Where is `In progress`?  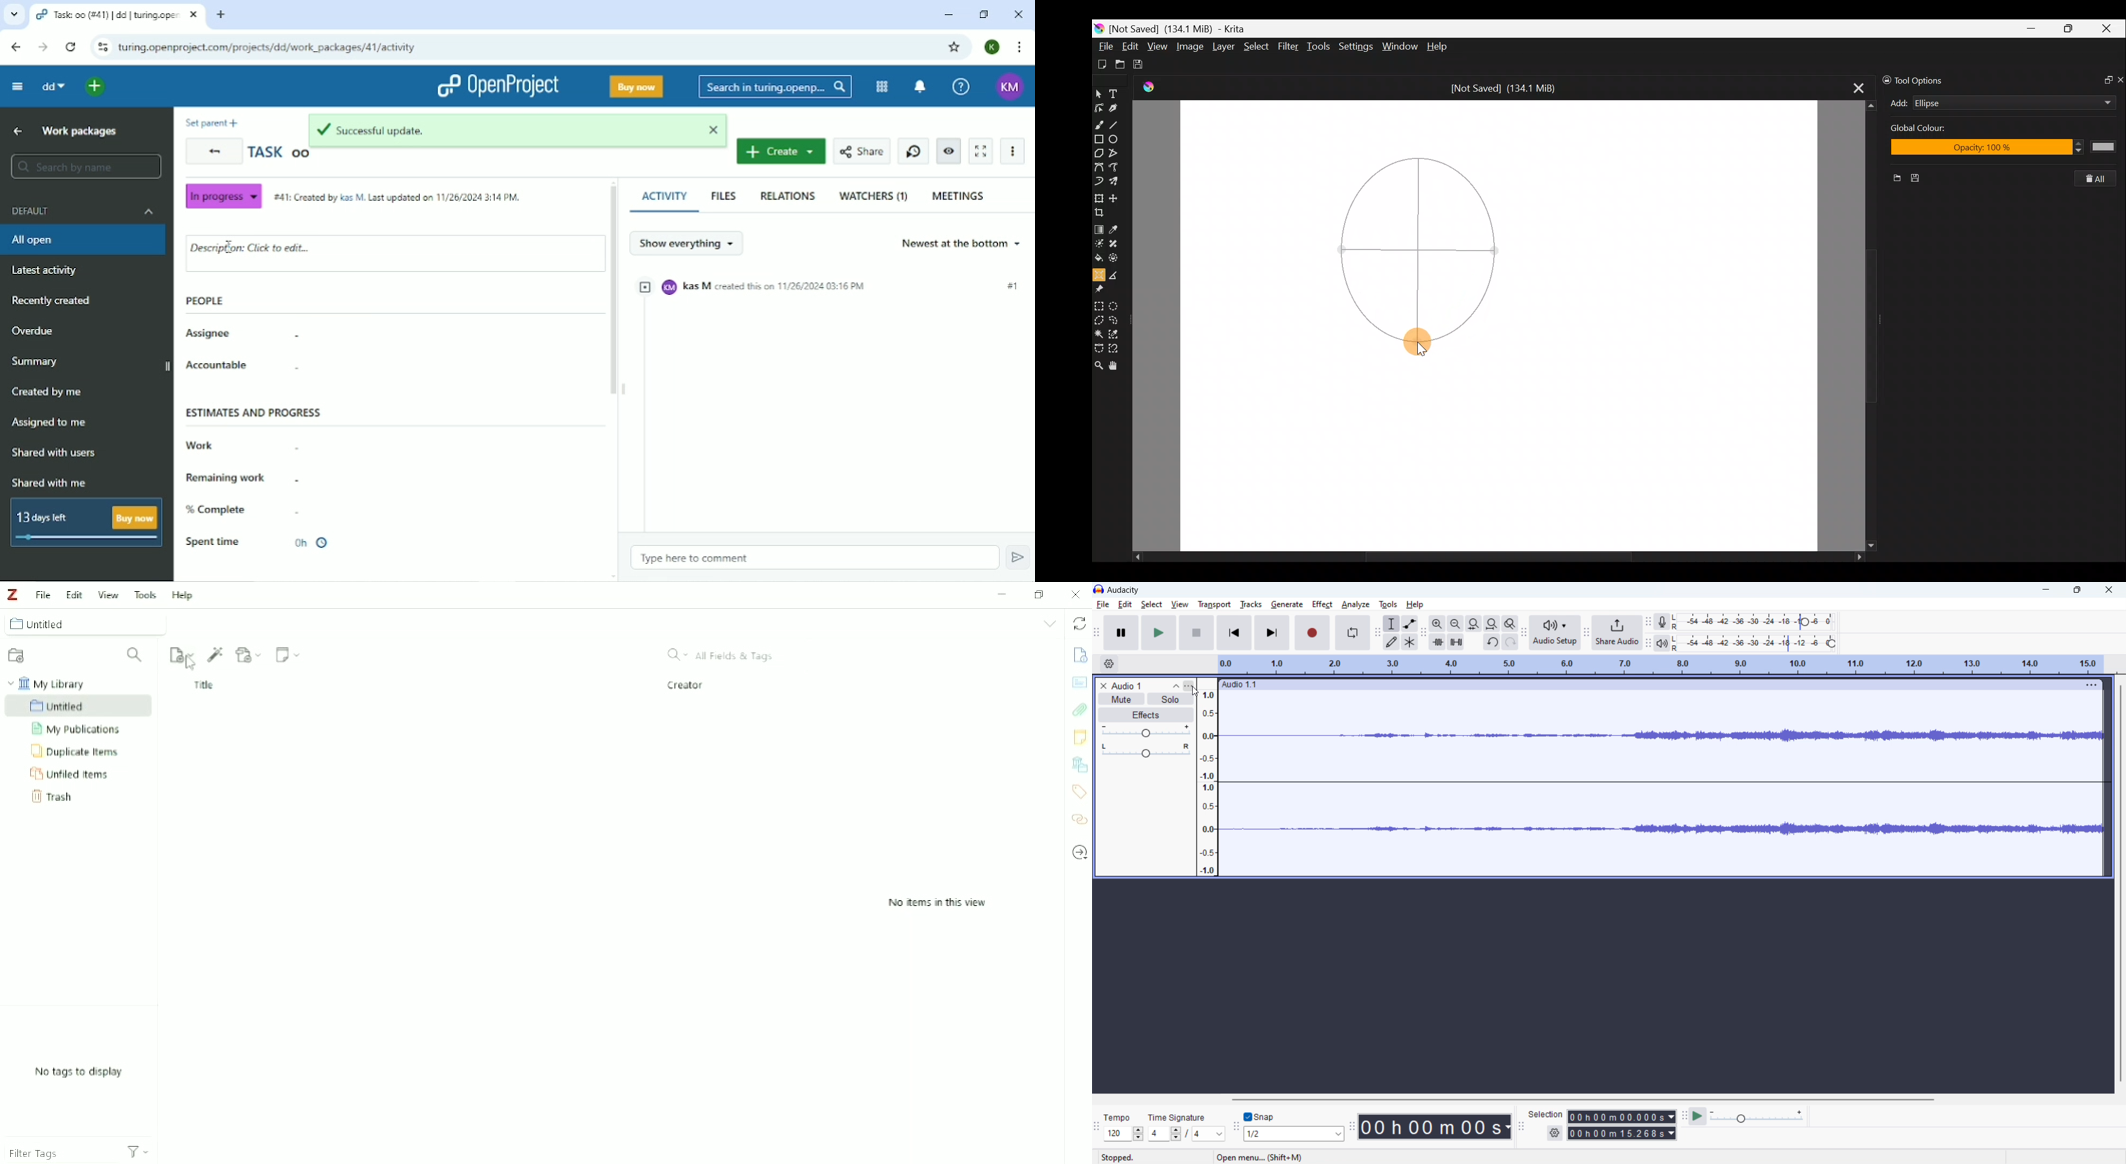 In progress is located at coordinates (223, 198).